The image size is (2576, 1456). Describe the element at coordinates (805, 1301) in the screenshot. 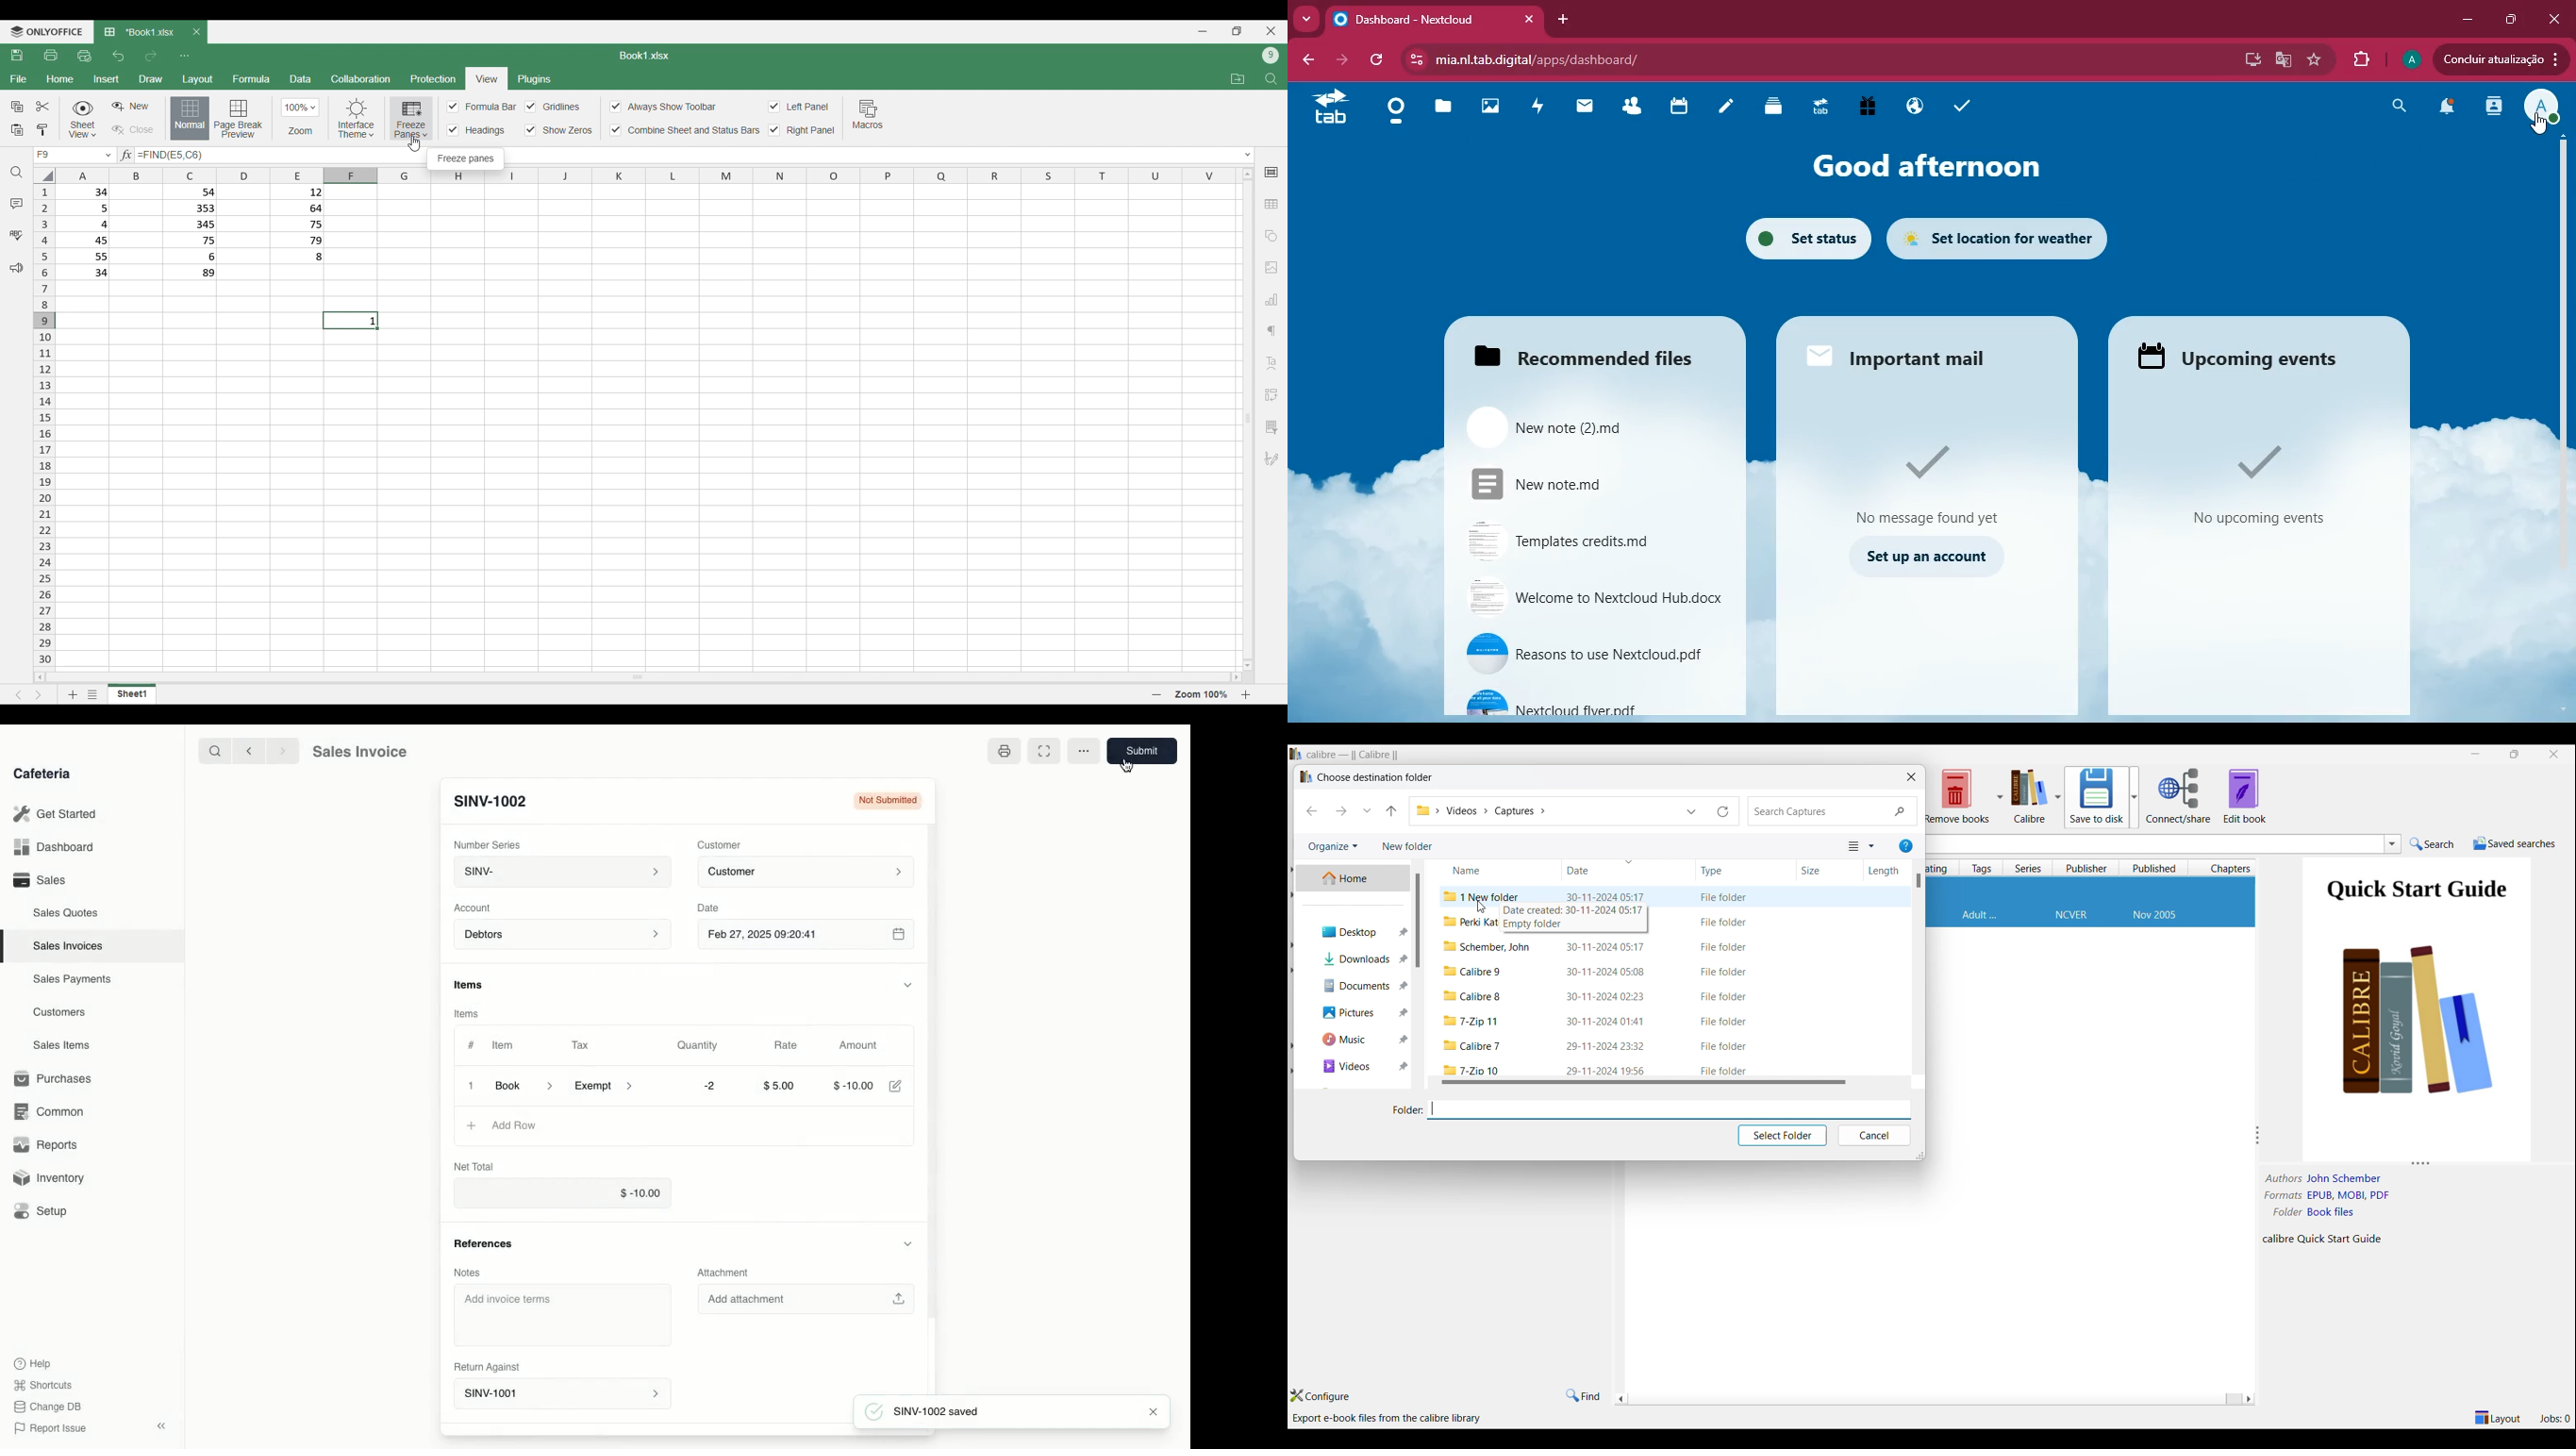

I see `Add attachment` at that location.